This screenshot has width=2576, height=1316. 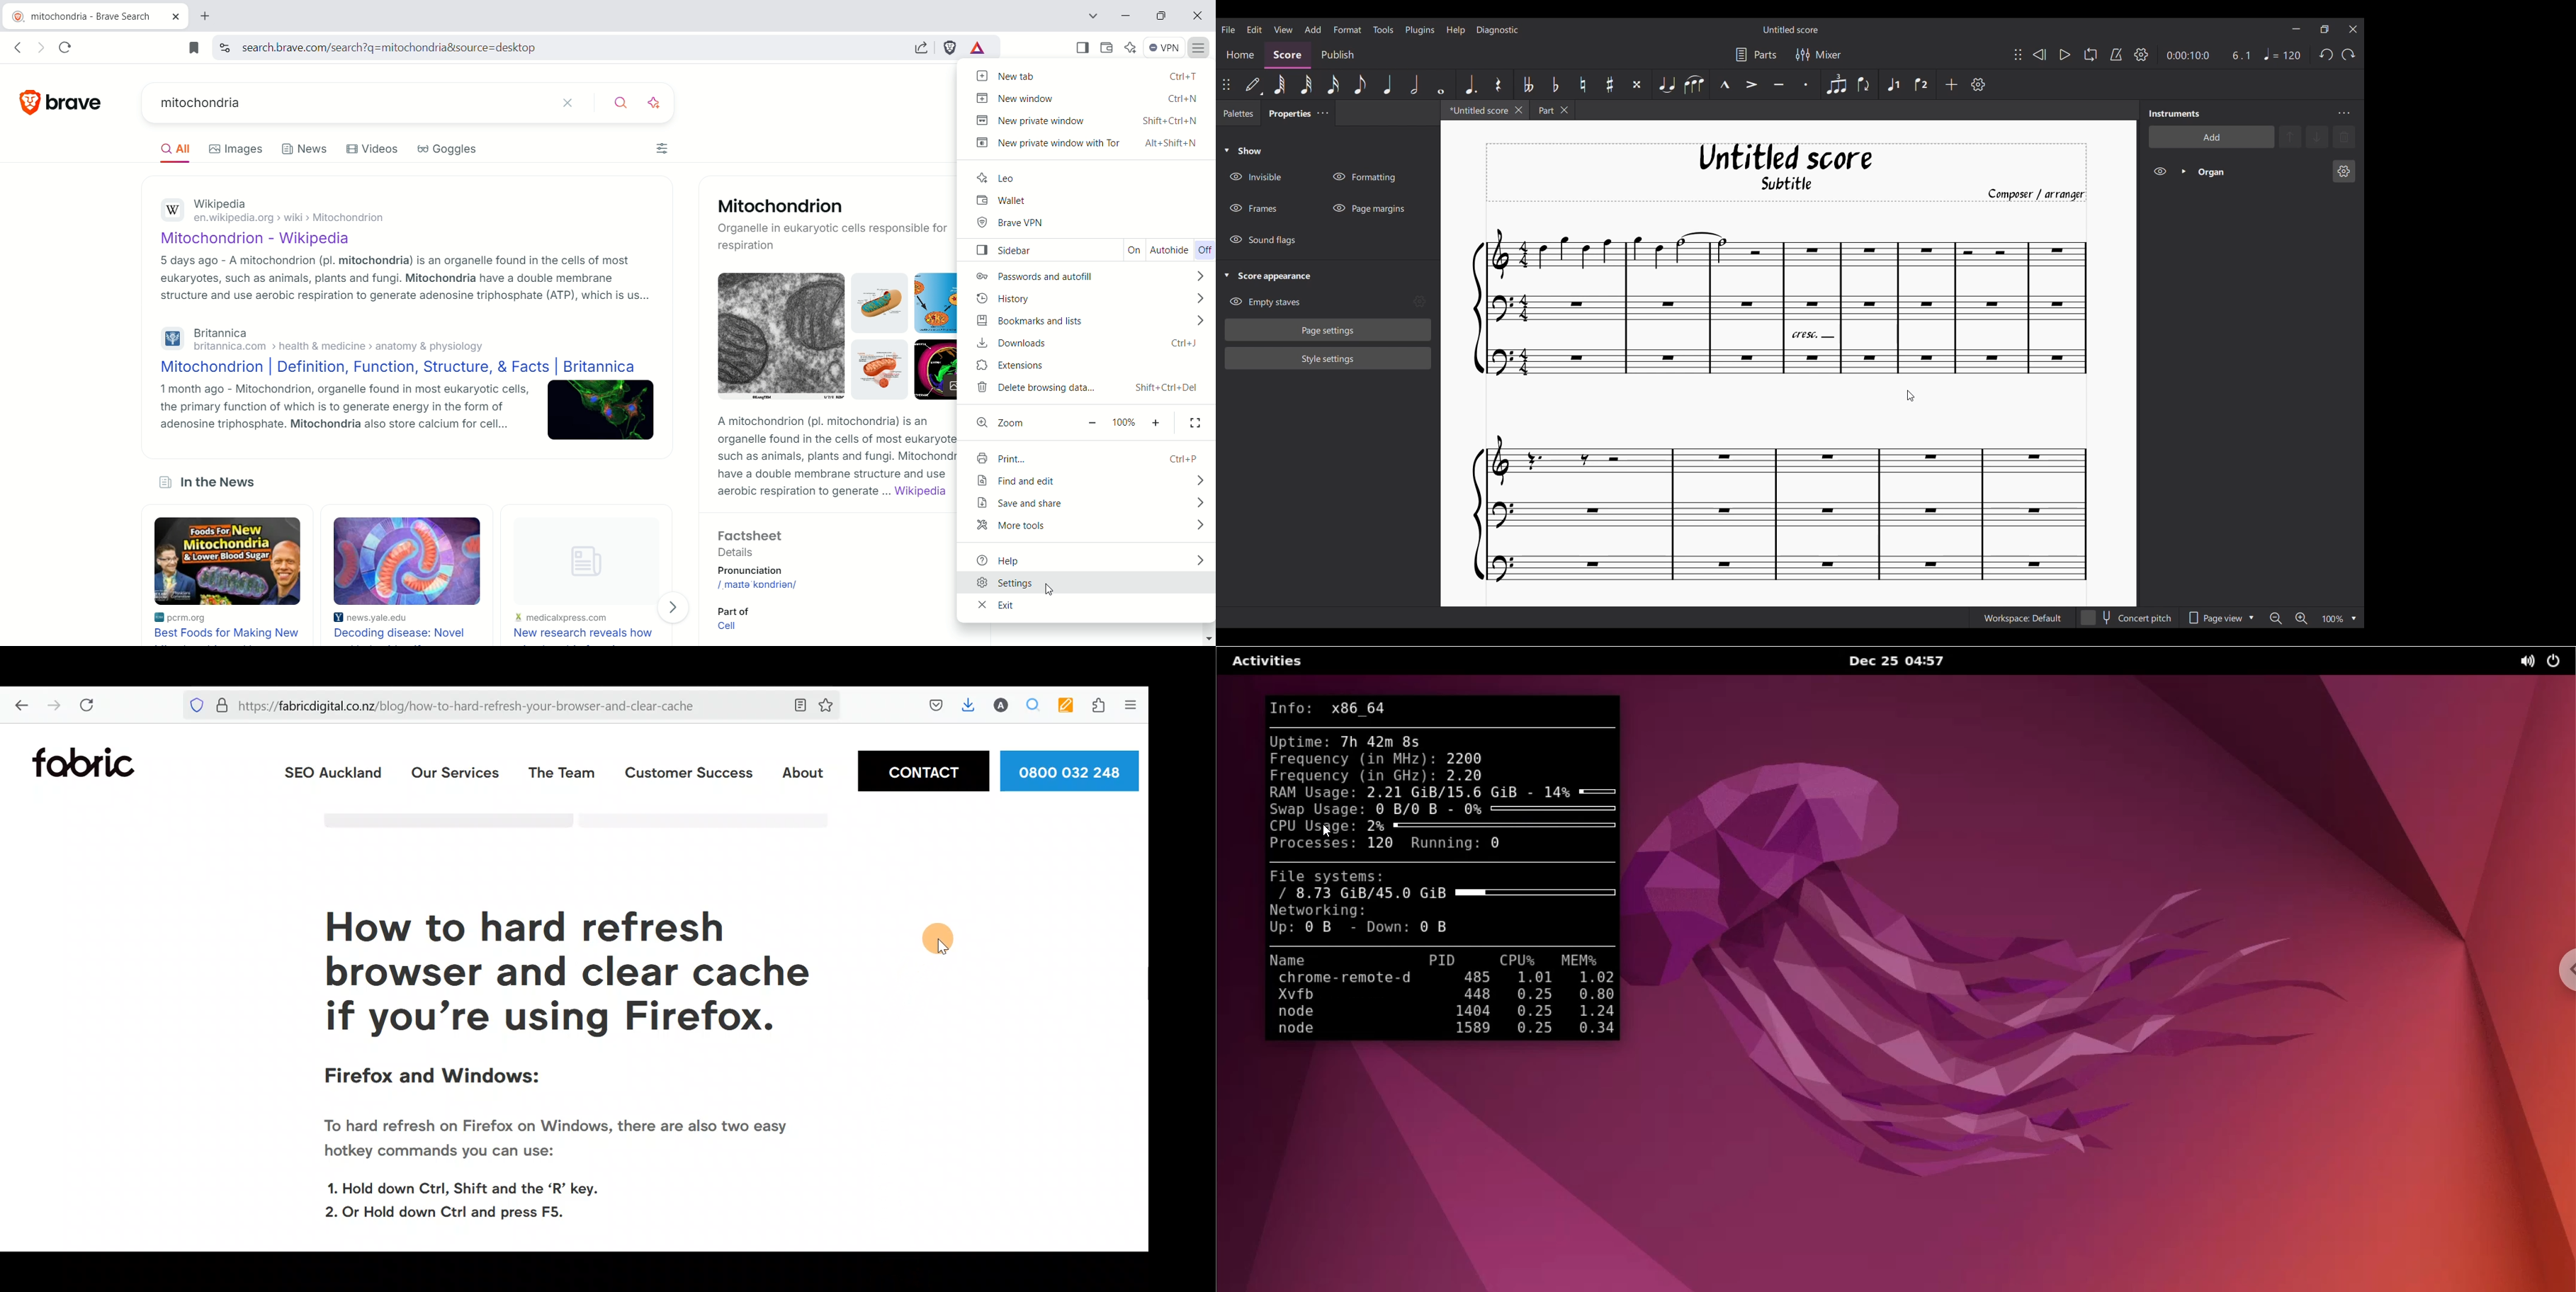 I want to click on Show interface in a smaller tab, so click(x=2325, y=29).